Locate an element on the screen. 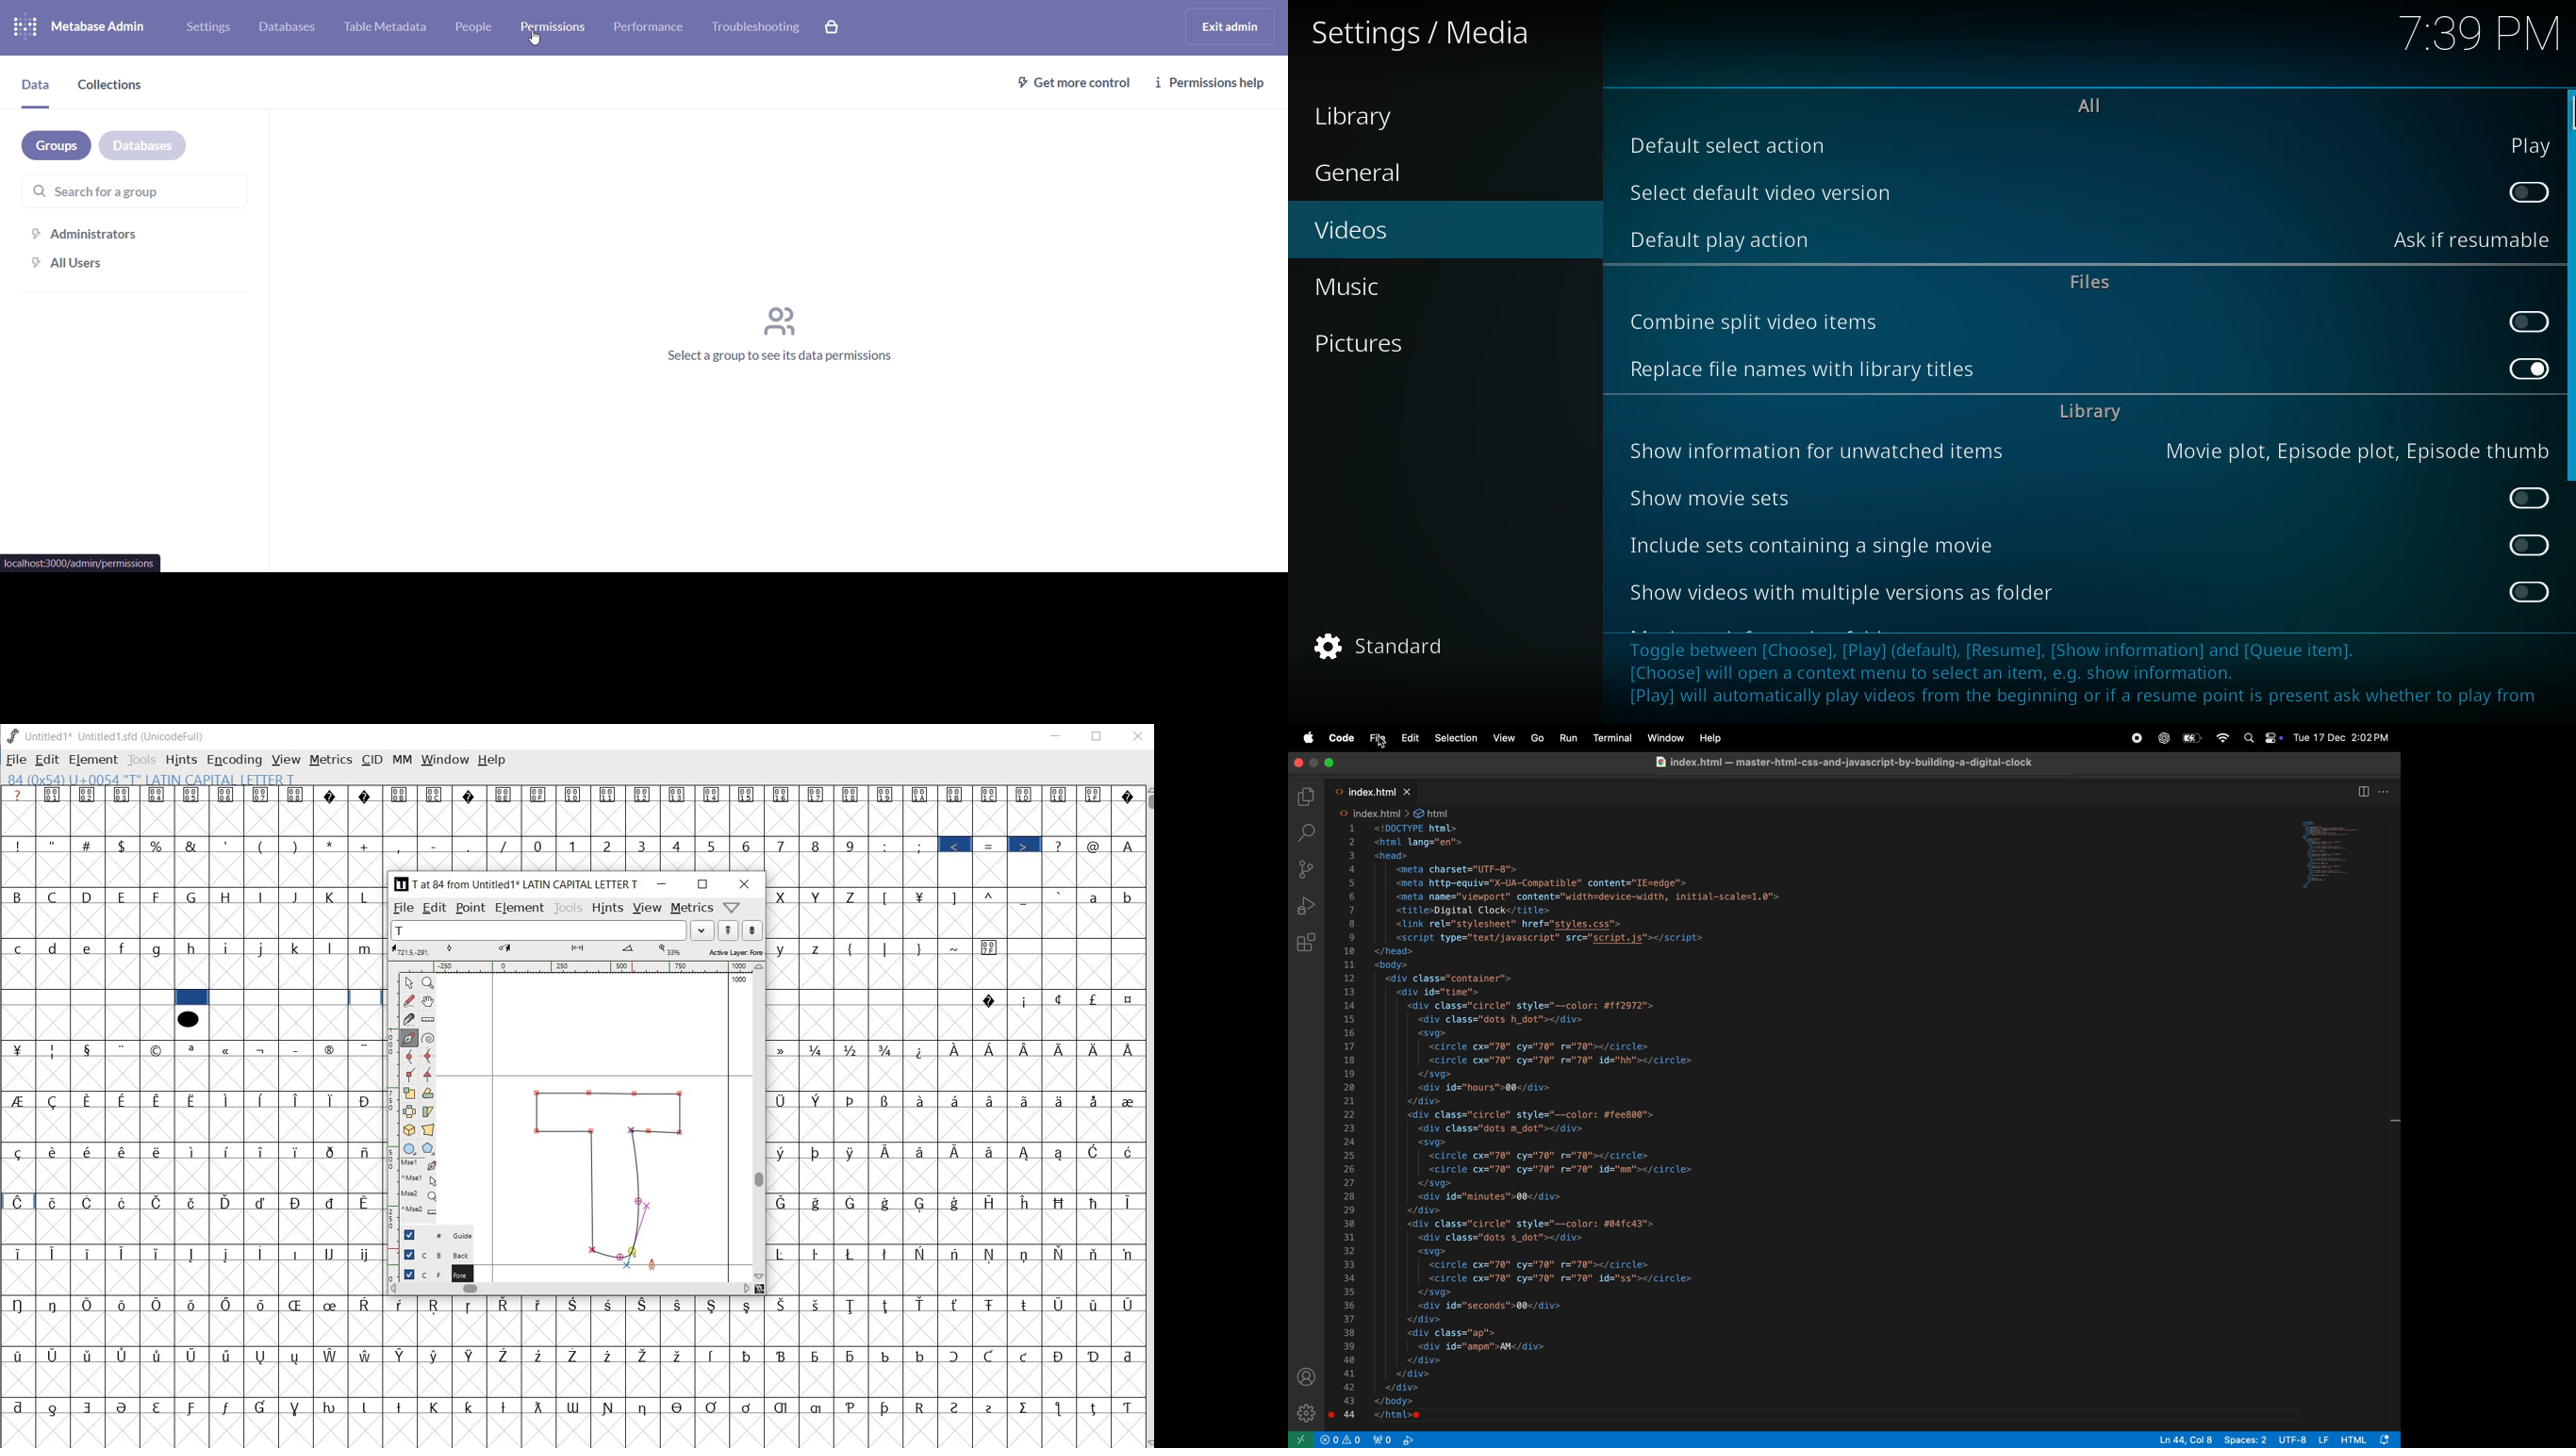 The height and width of the screenshot is (1456, 2576). get more control is located at coordinates (1072, 84).